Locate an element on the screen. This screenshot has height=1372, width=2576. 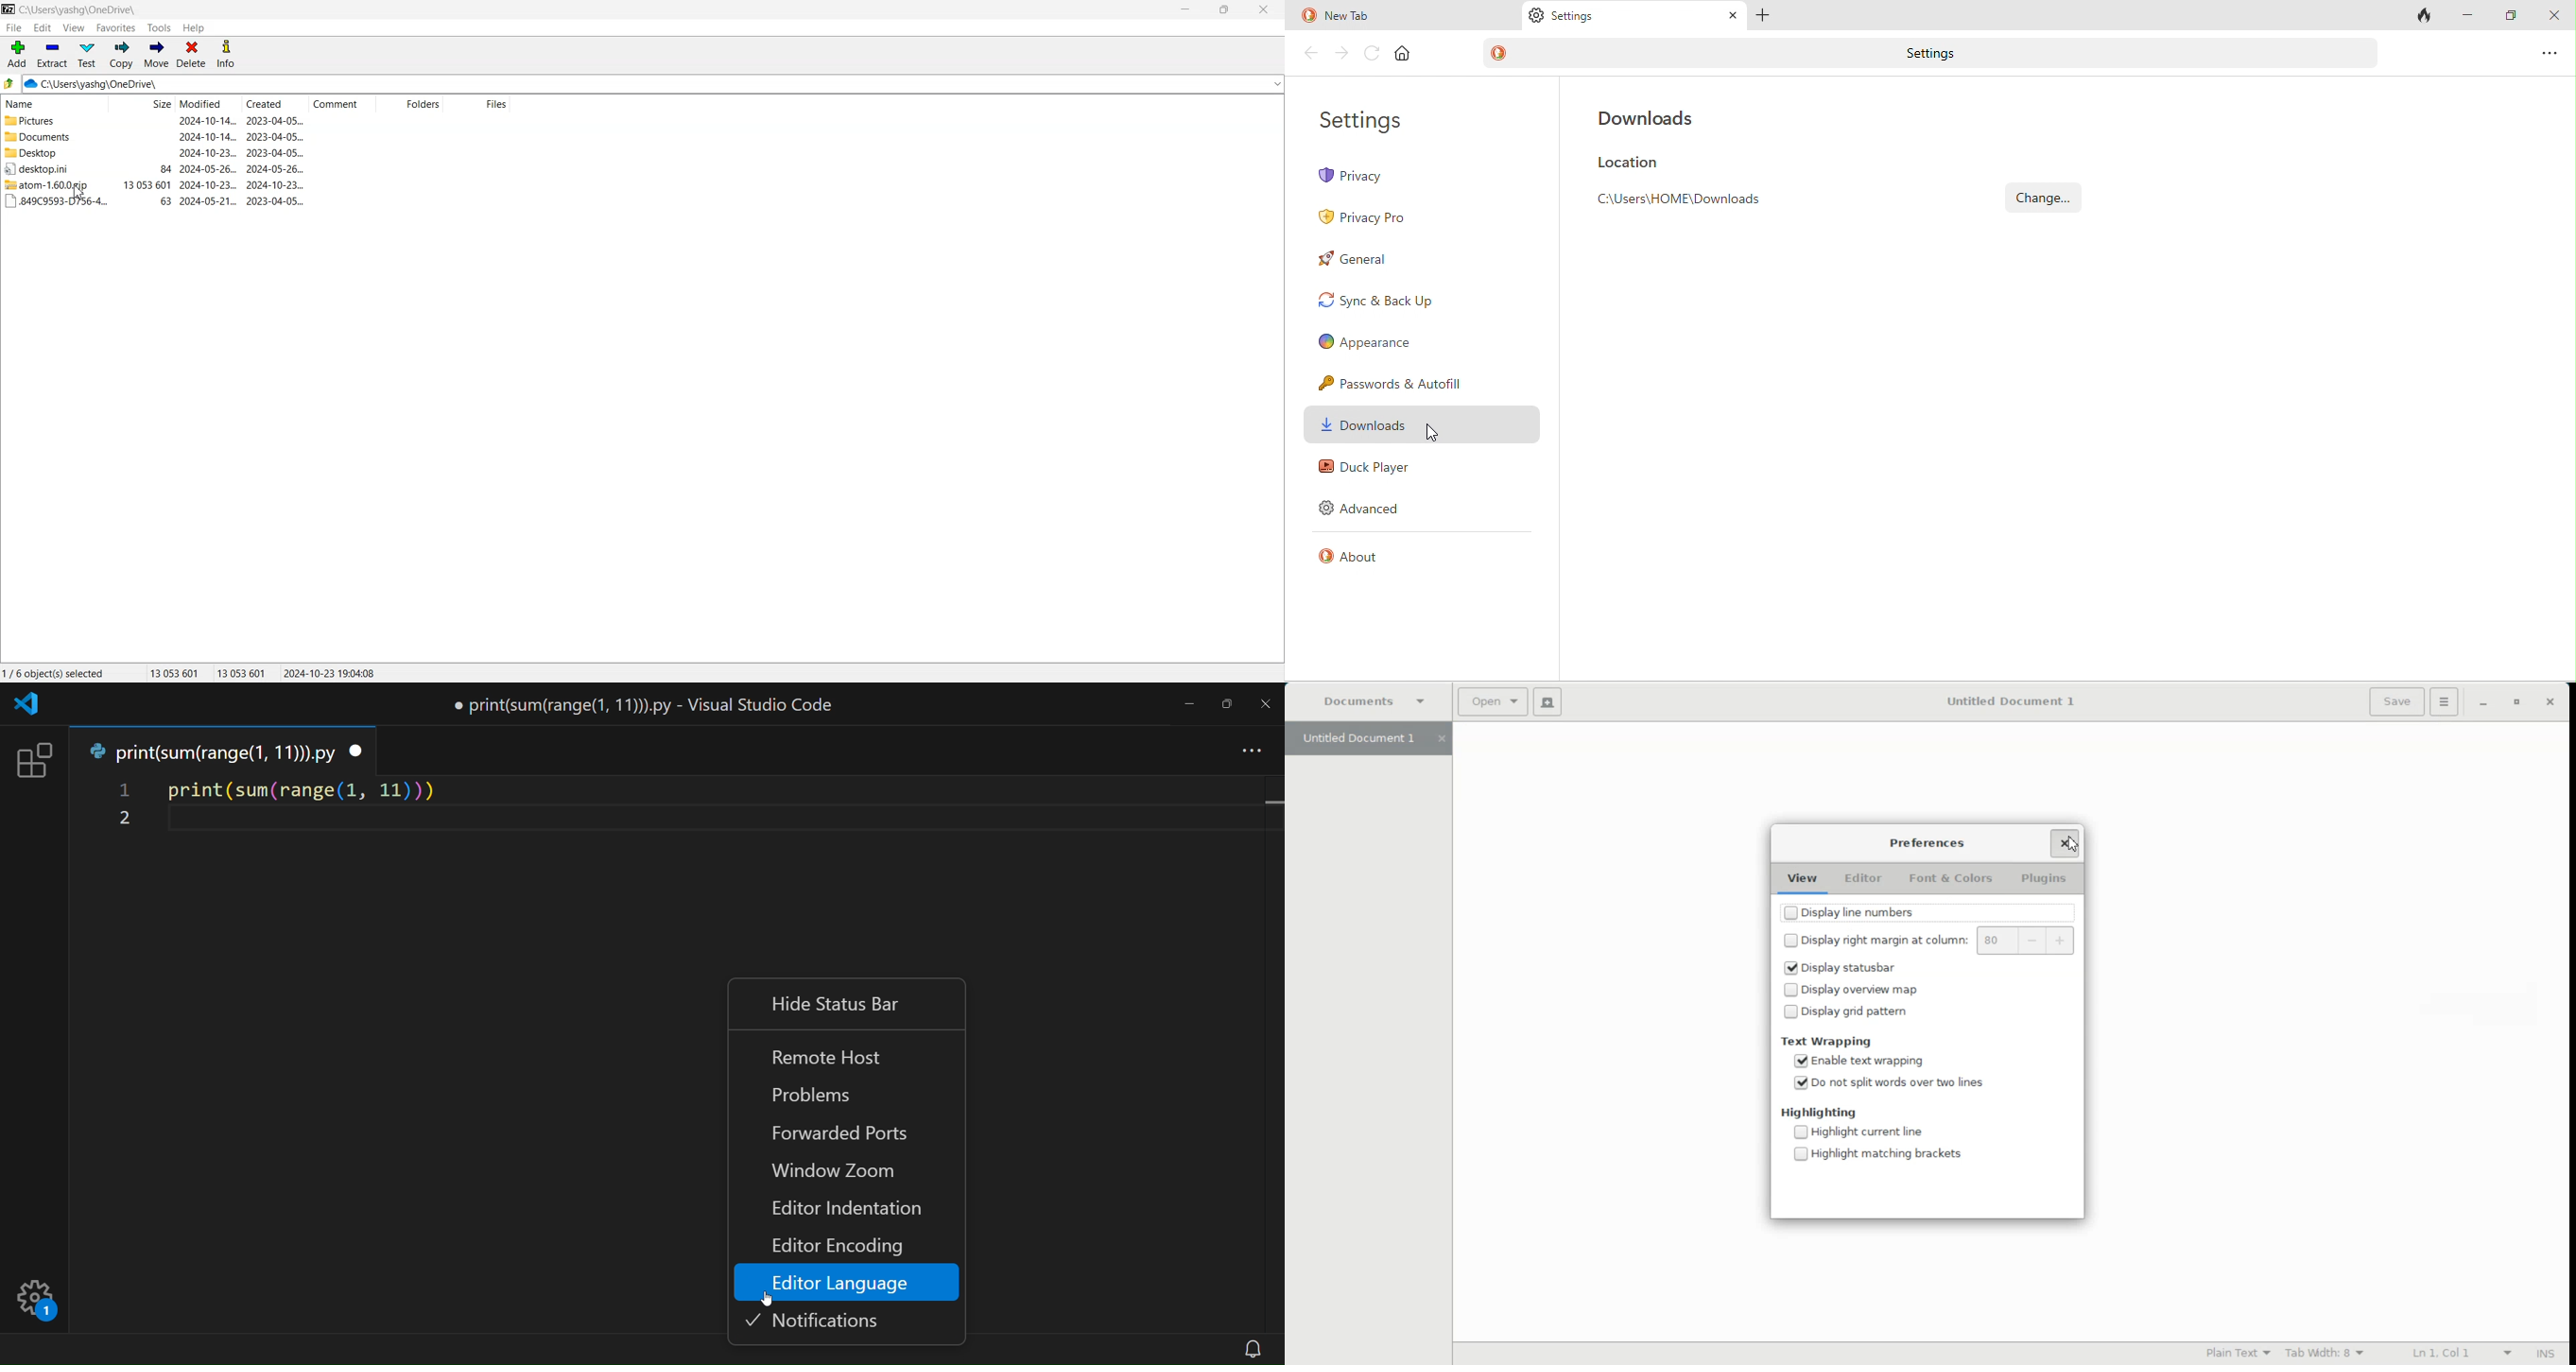
Cursor is located at coordinates (2071, 844).